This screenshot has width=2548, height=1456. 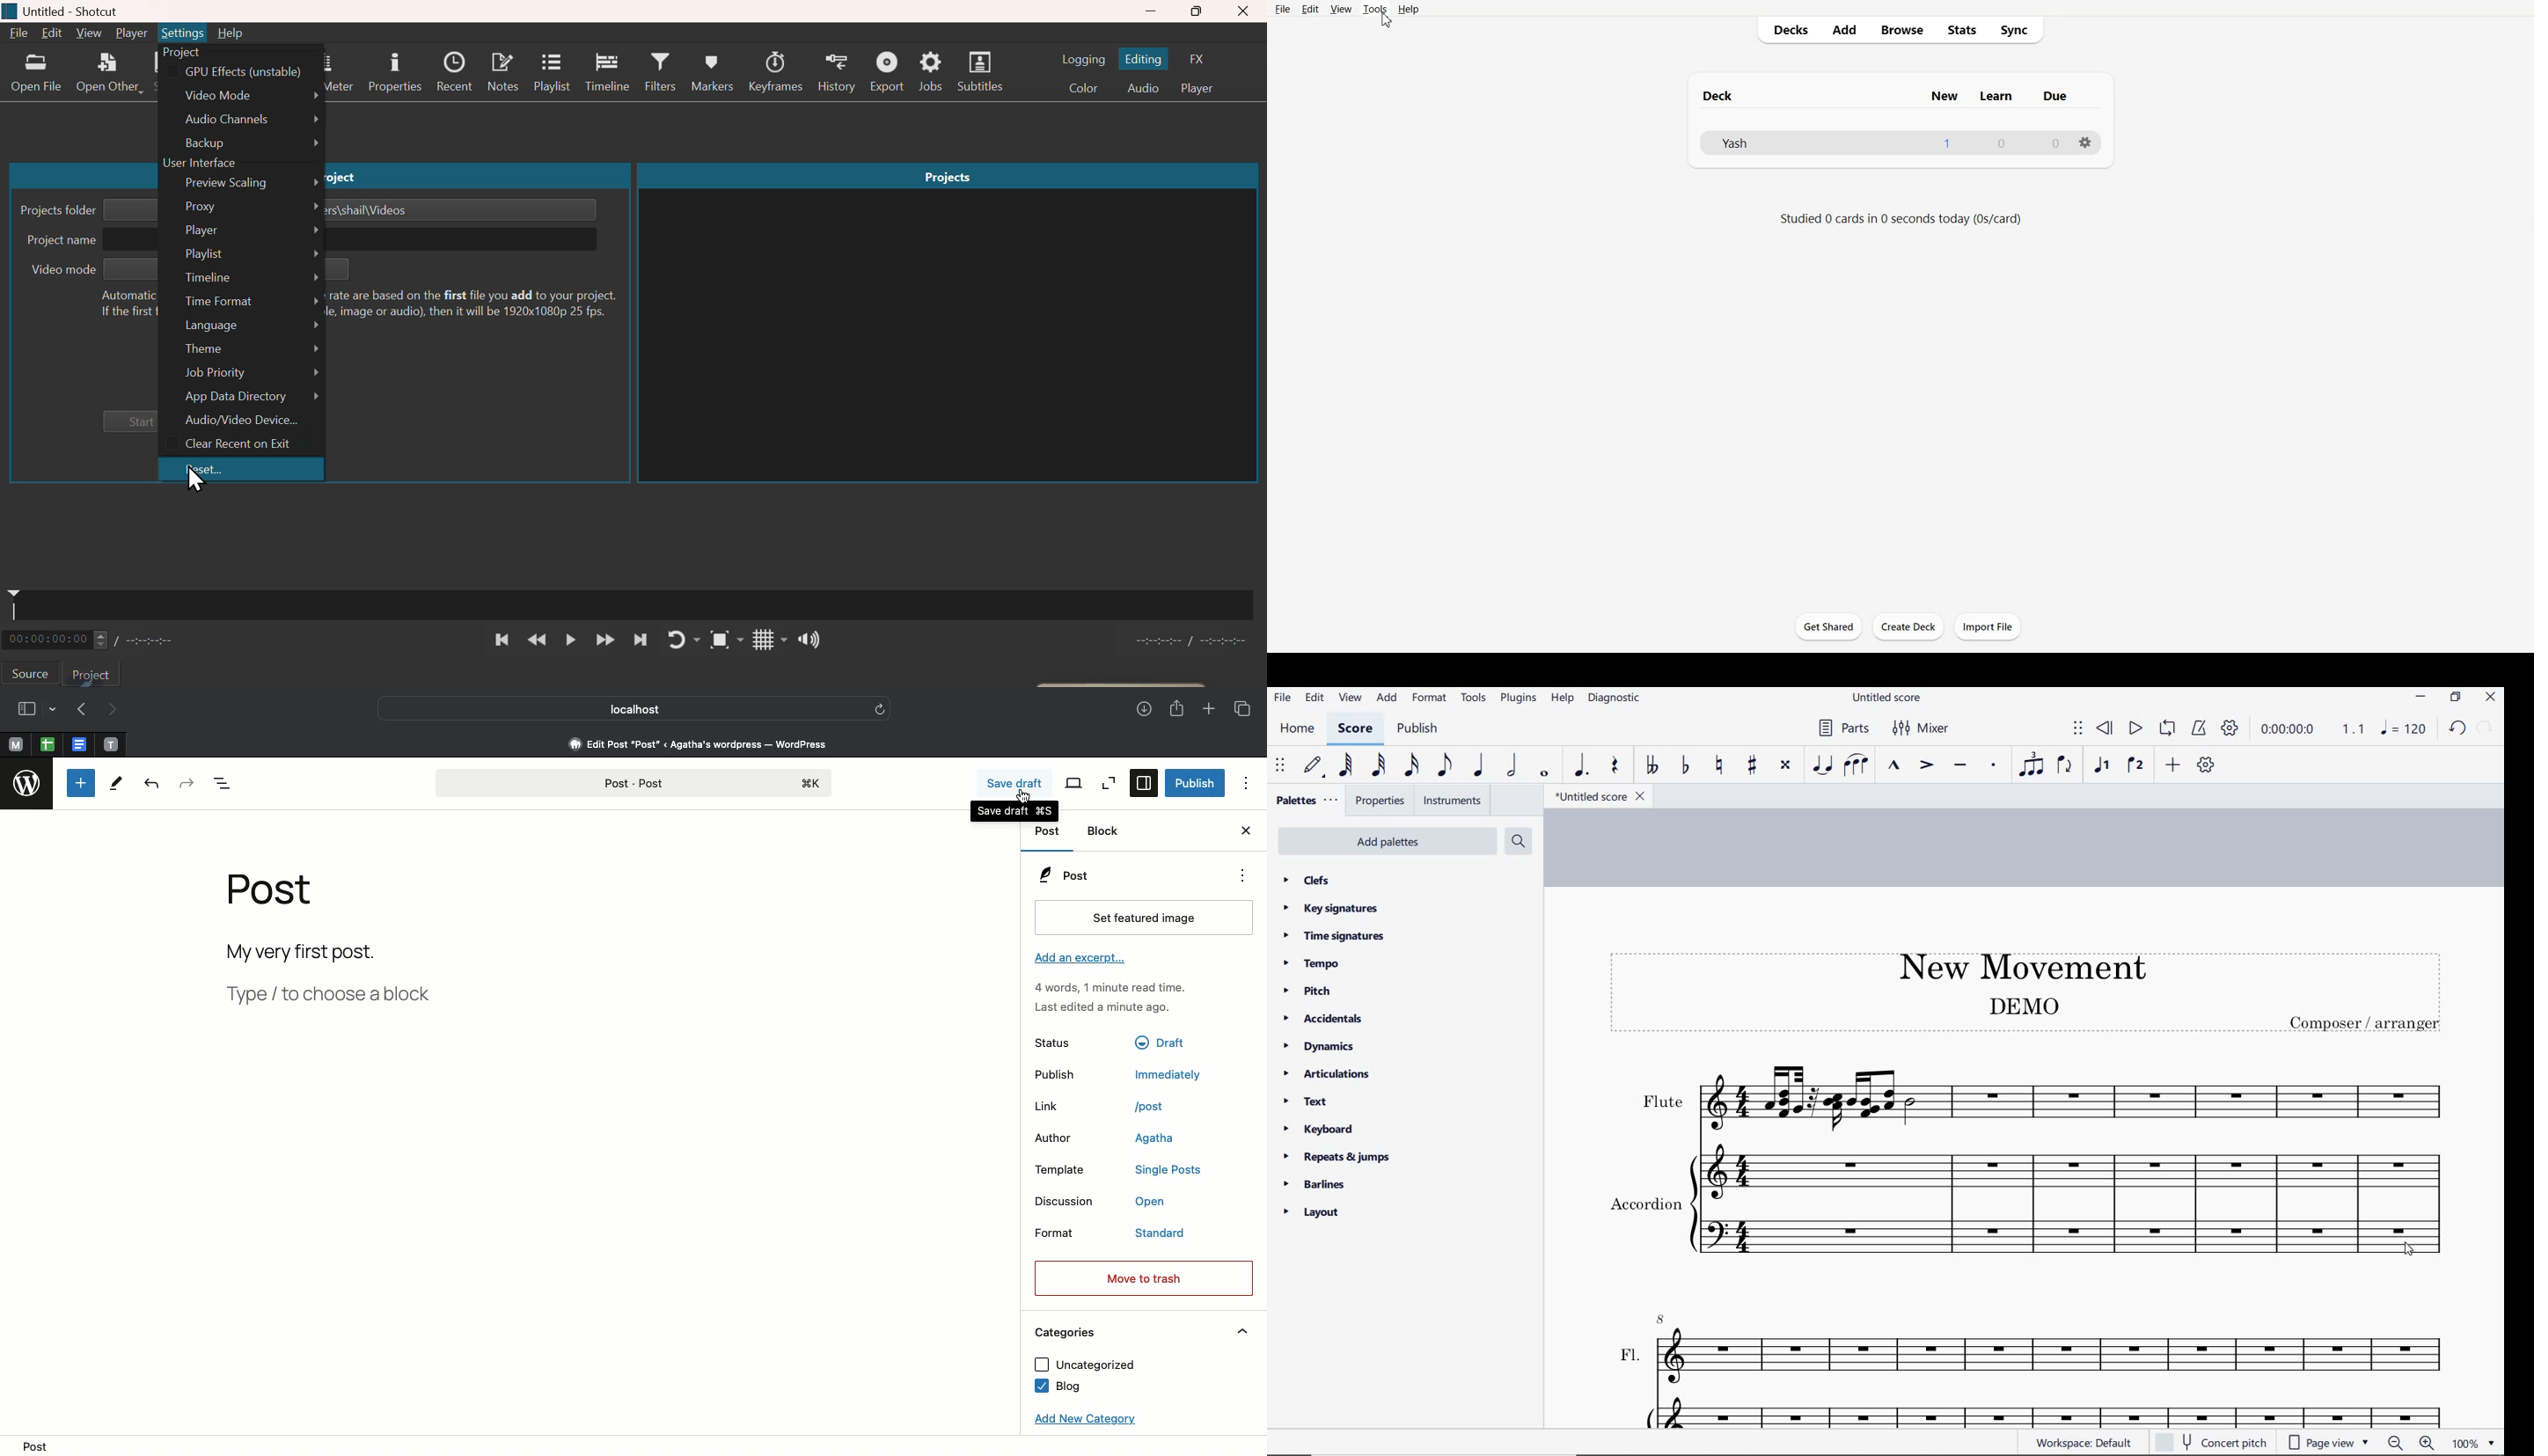 What do you see at coordinates (1616, 700) in the screenshot?
I see `diagnostic` at bounding box center [1616, 700].